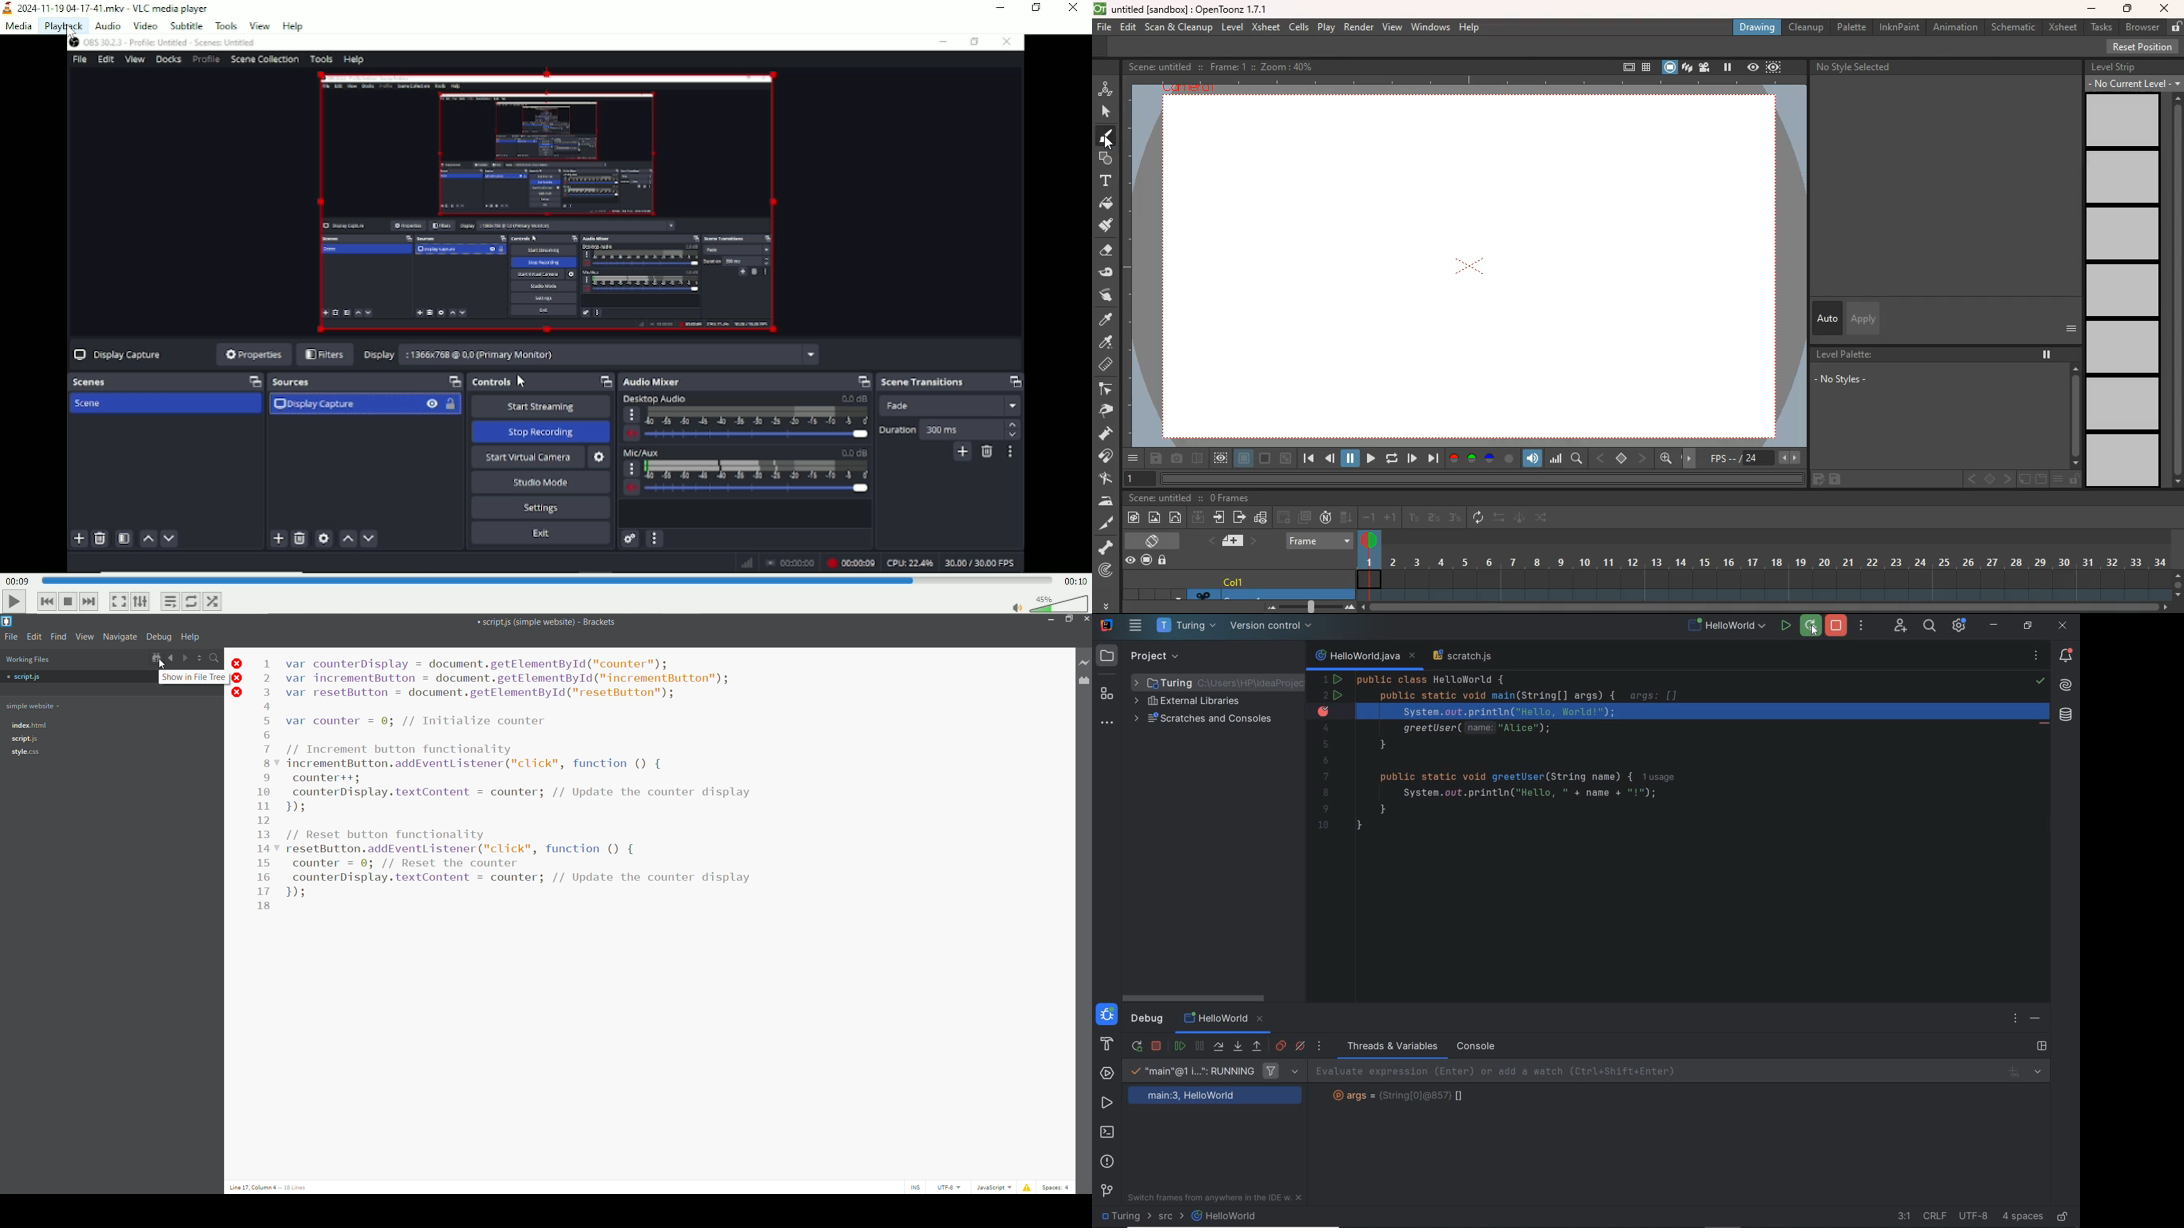  What do you see at coordinates (240, 677) in the screenshot?
I see `line error` at bounding box center [240, 677].